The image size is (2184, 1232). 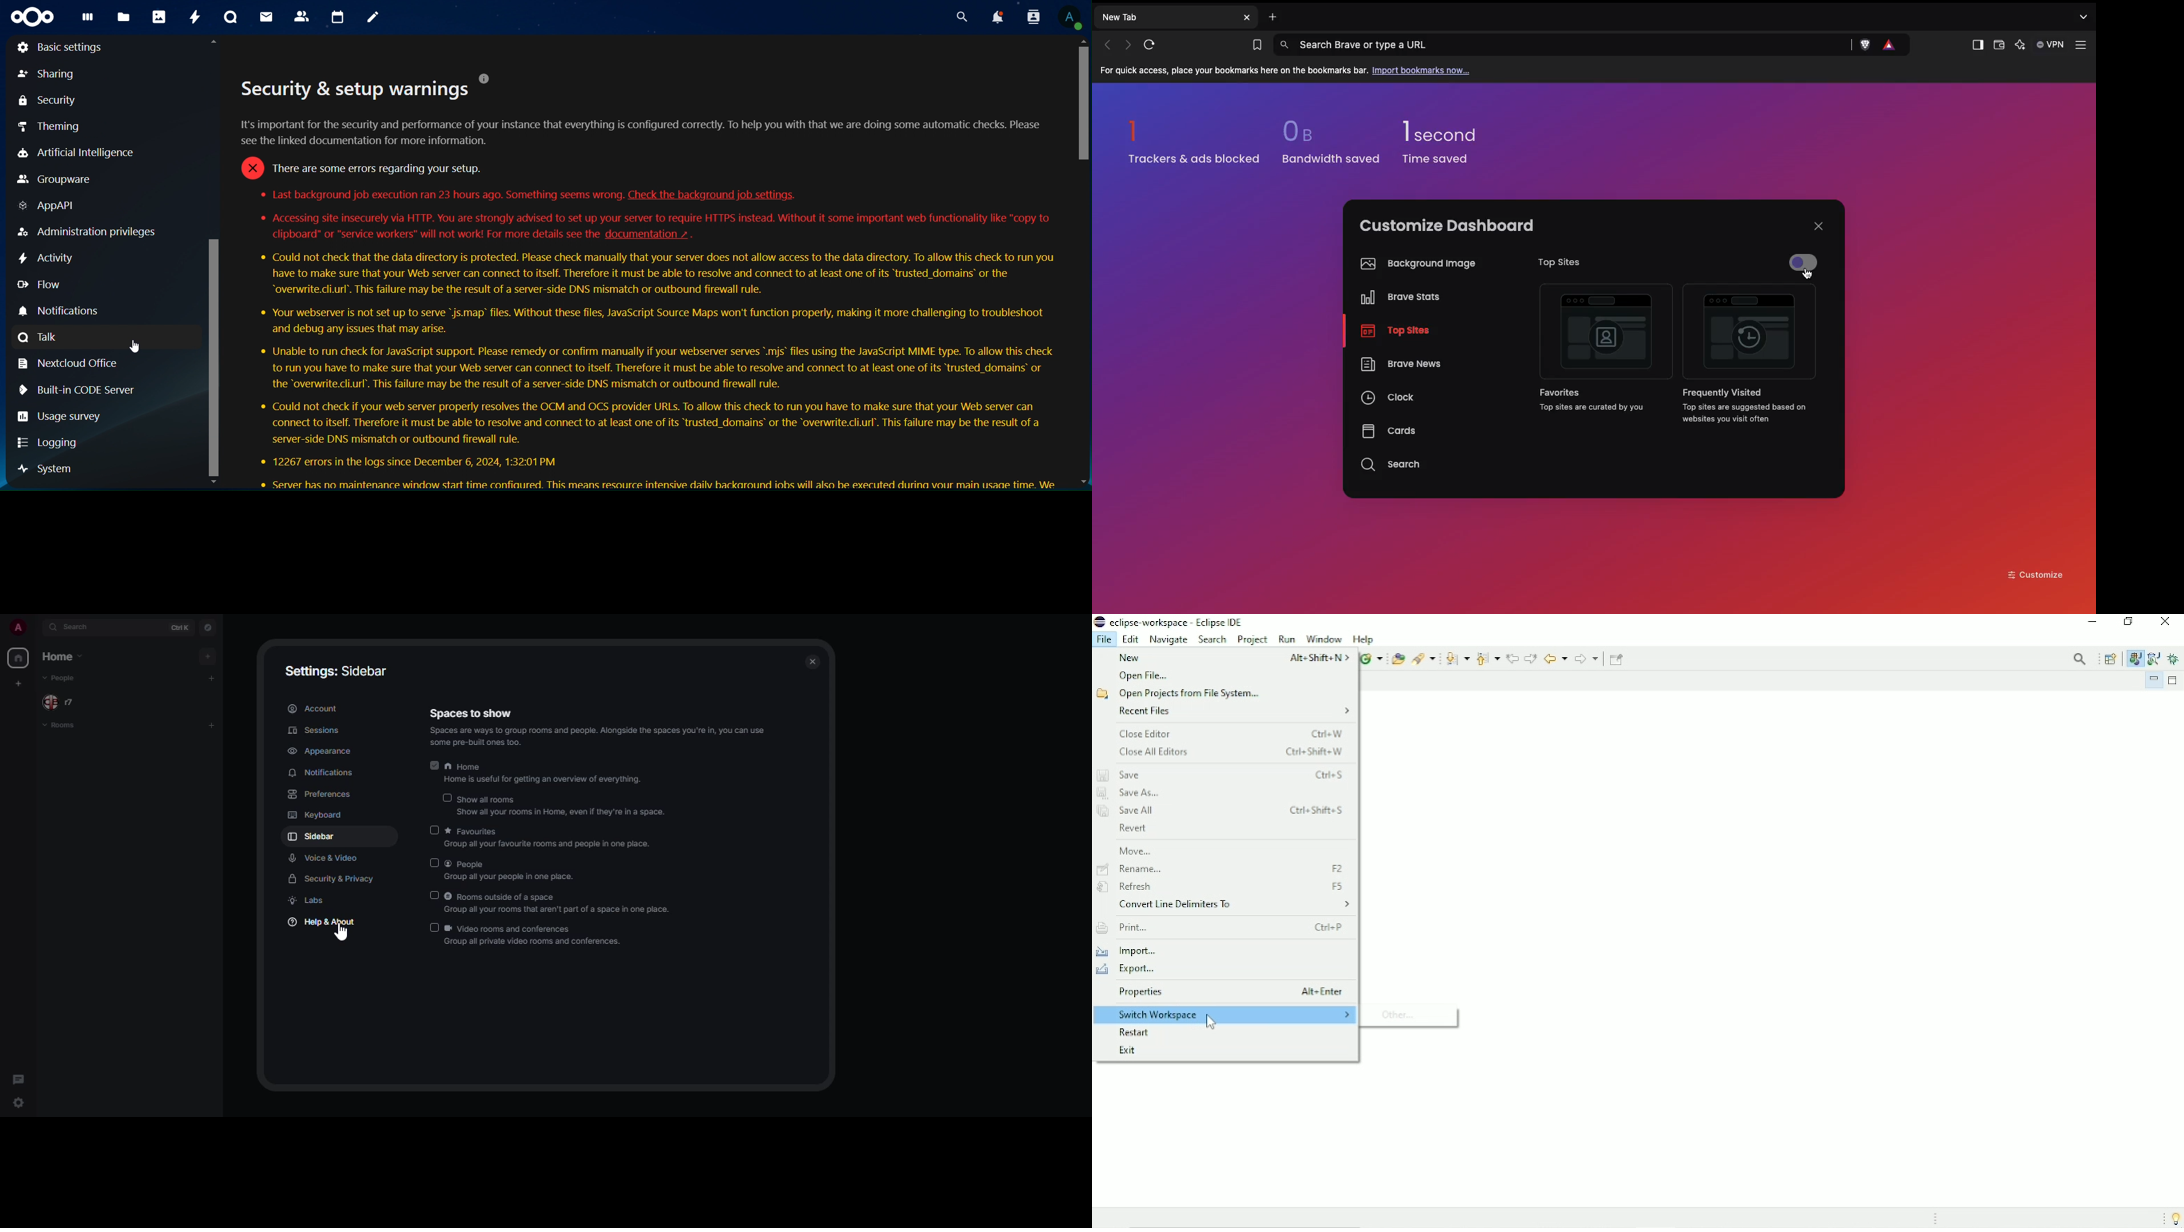 What do you see at coordinates (88, 231) in the screenshot?
I see `Administration privileges` at bounding box center [88, 231].